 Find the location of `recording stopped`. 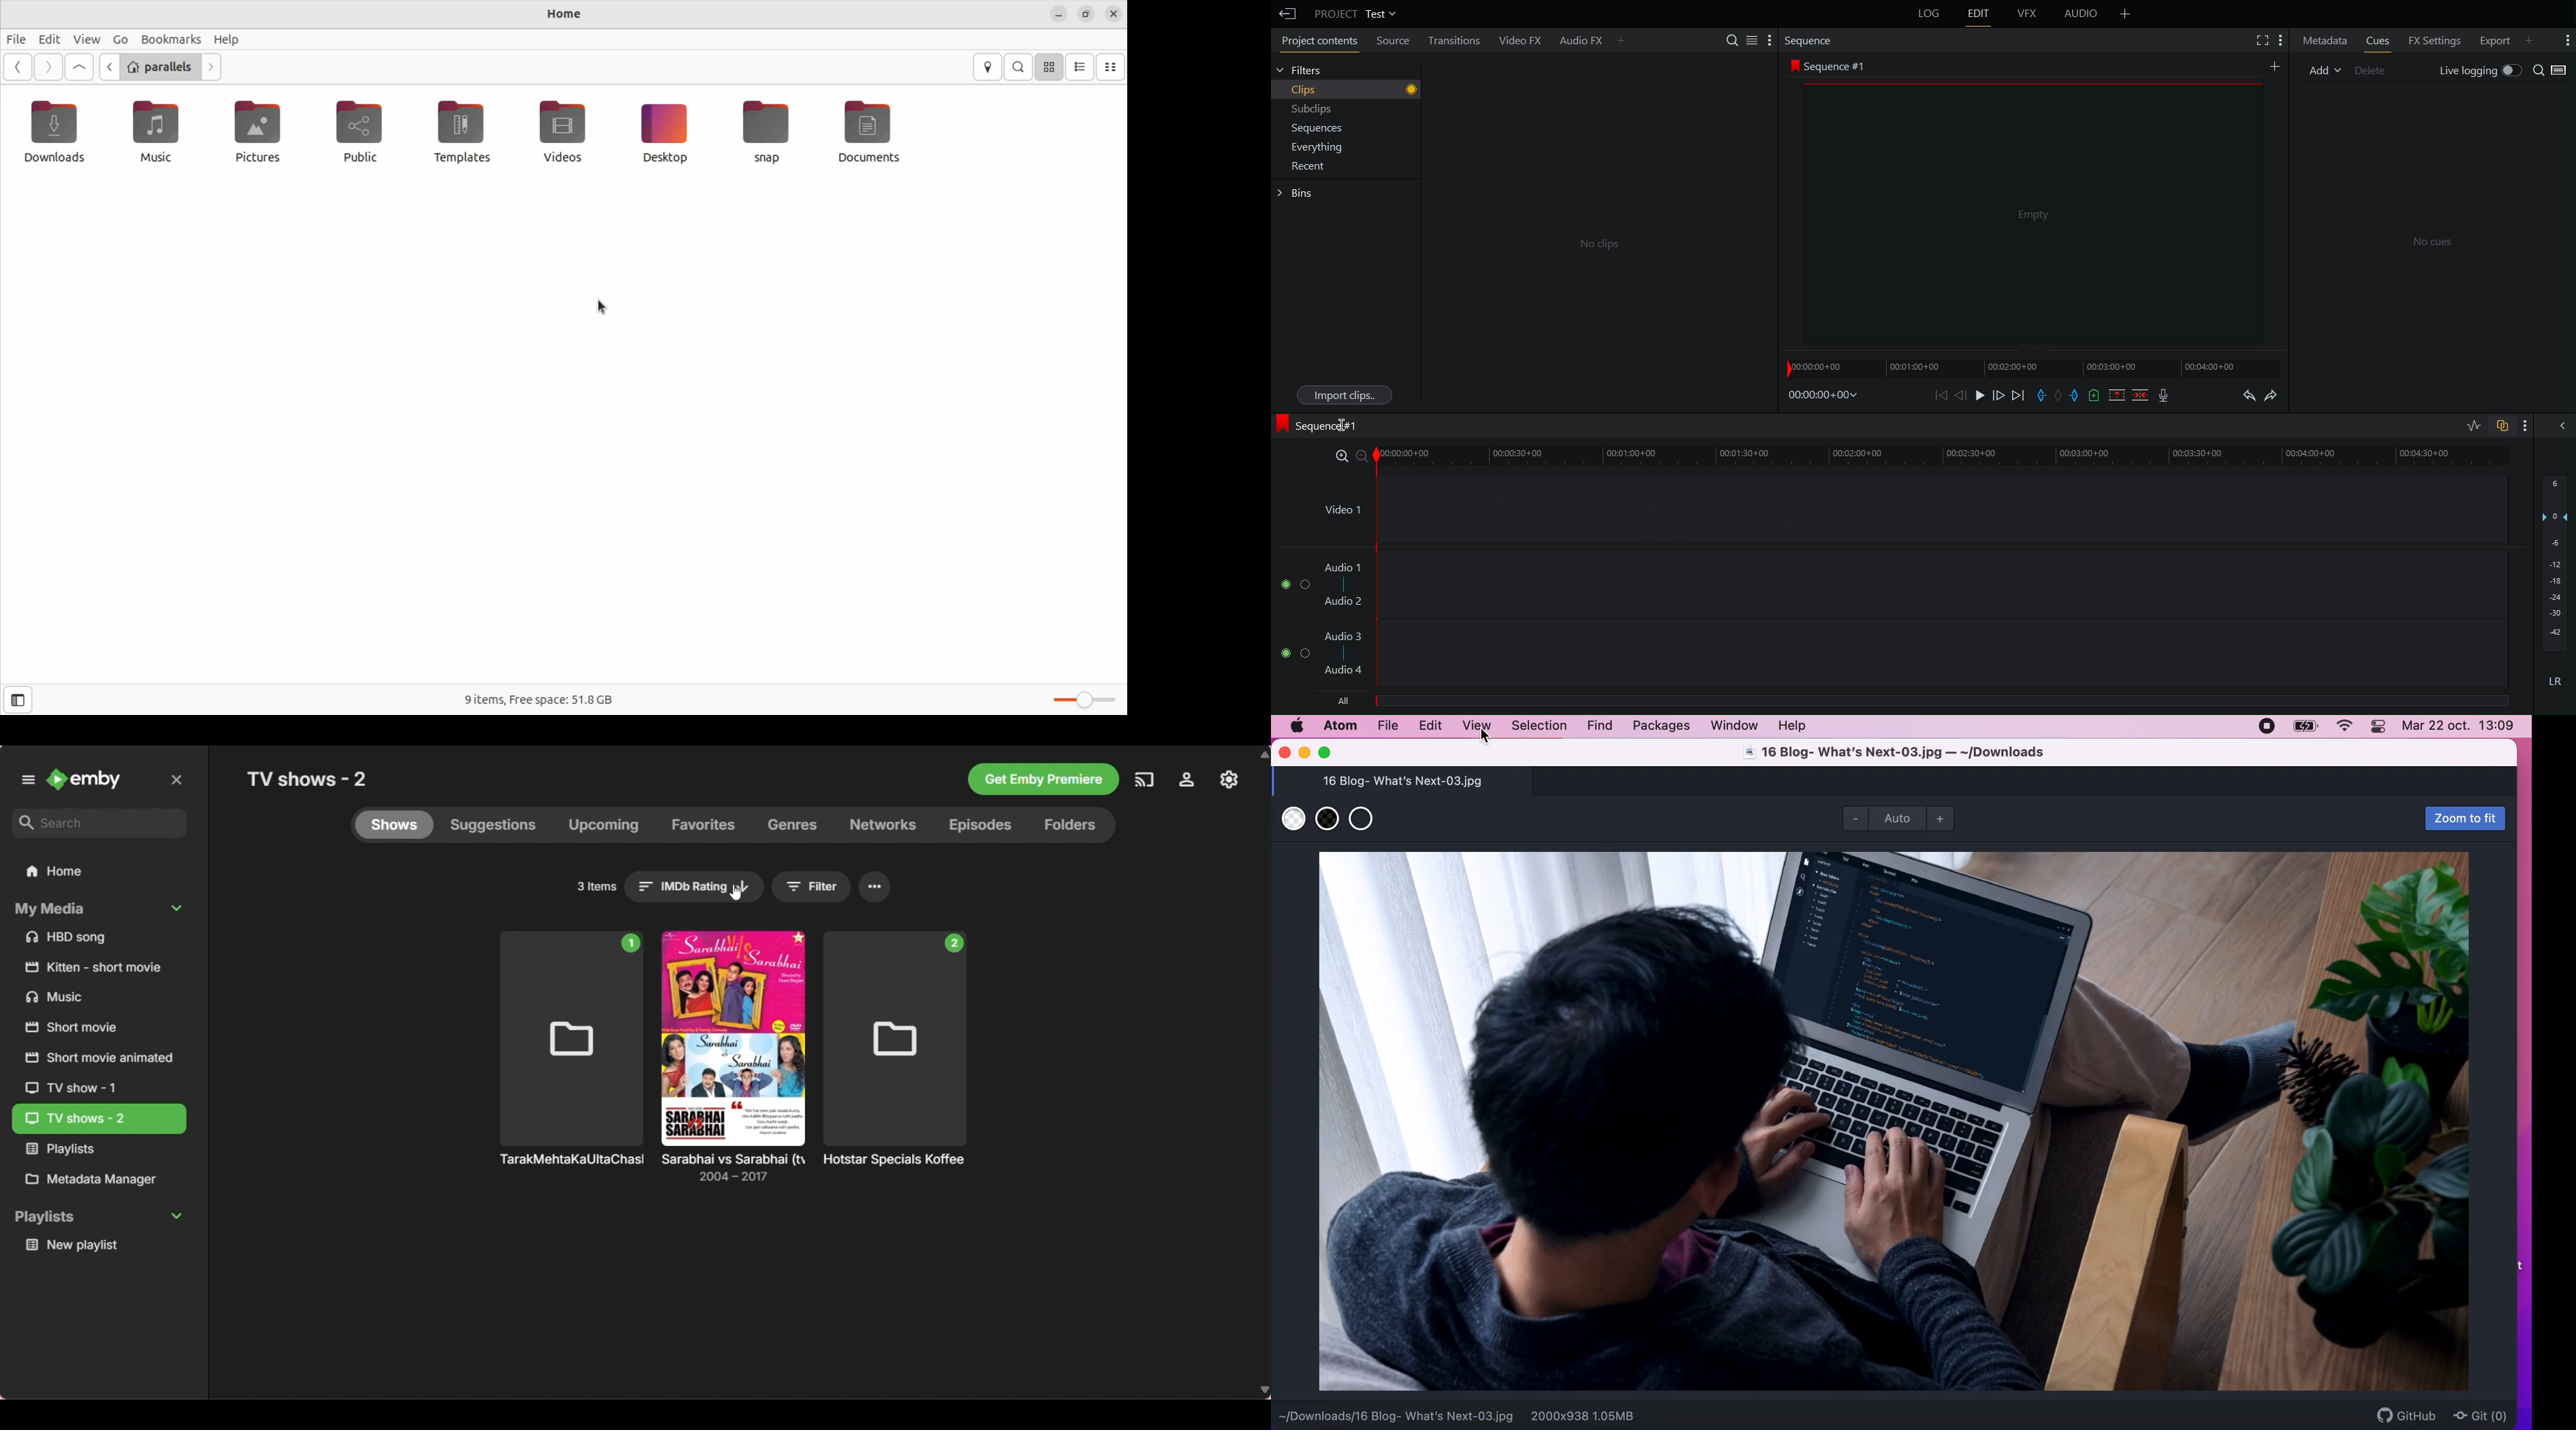

recording stopped is located at coordinates (2265, 726).